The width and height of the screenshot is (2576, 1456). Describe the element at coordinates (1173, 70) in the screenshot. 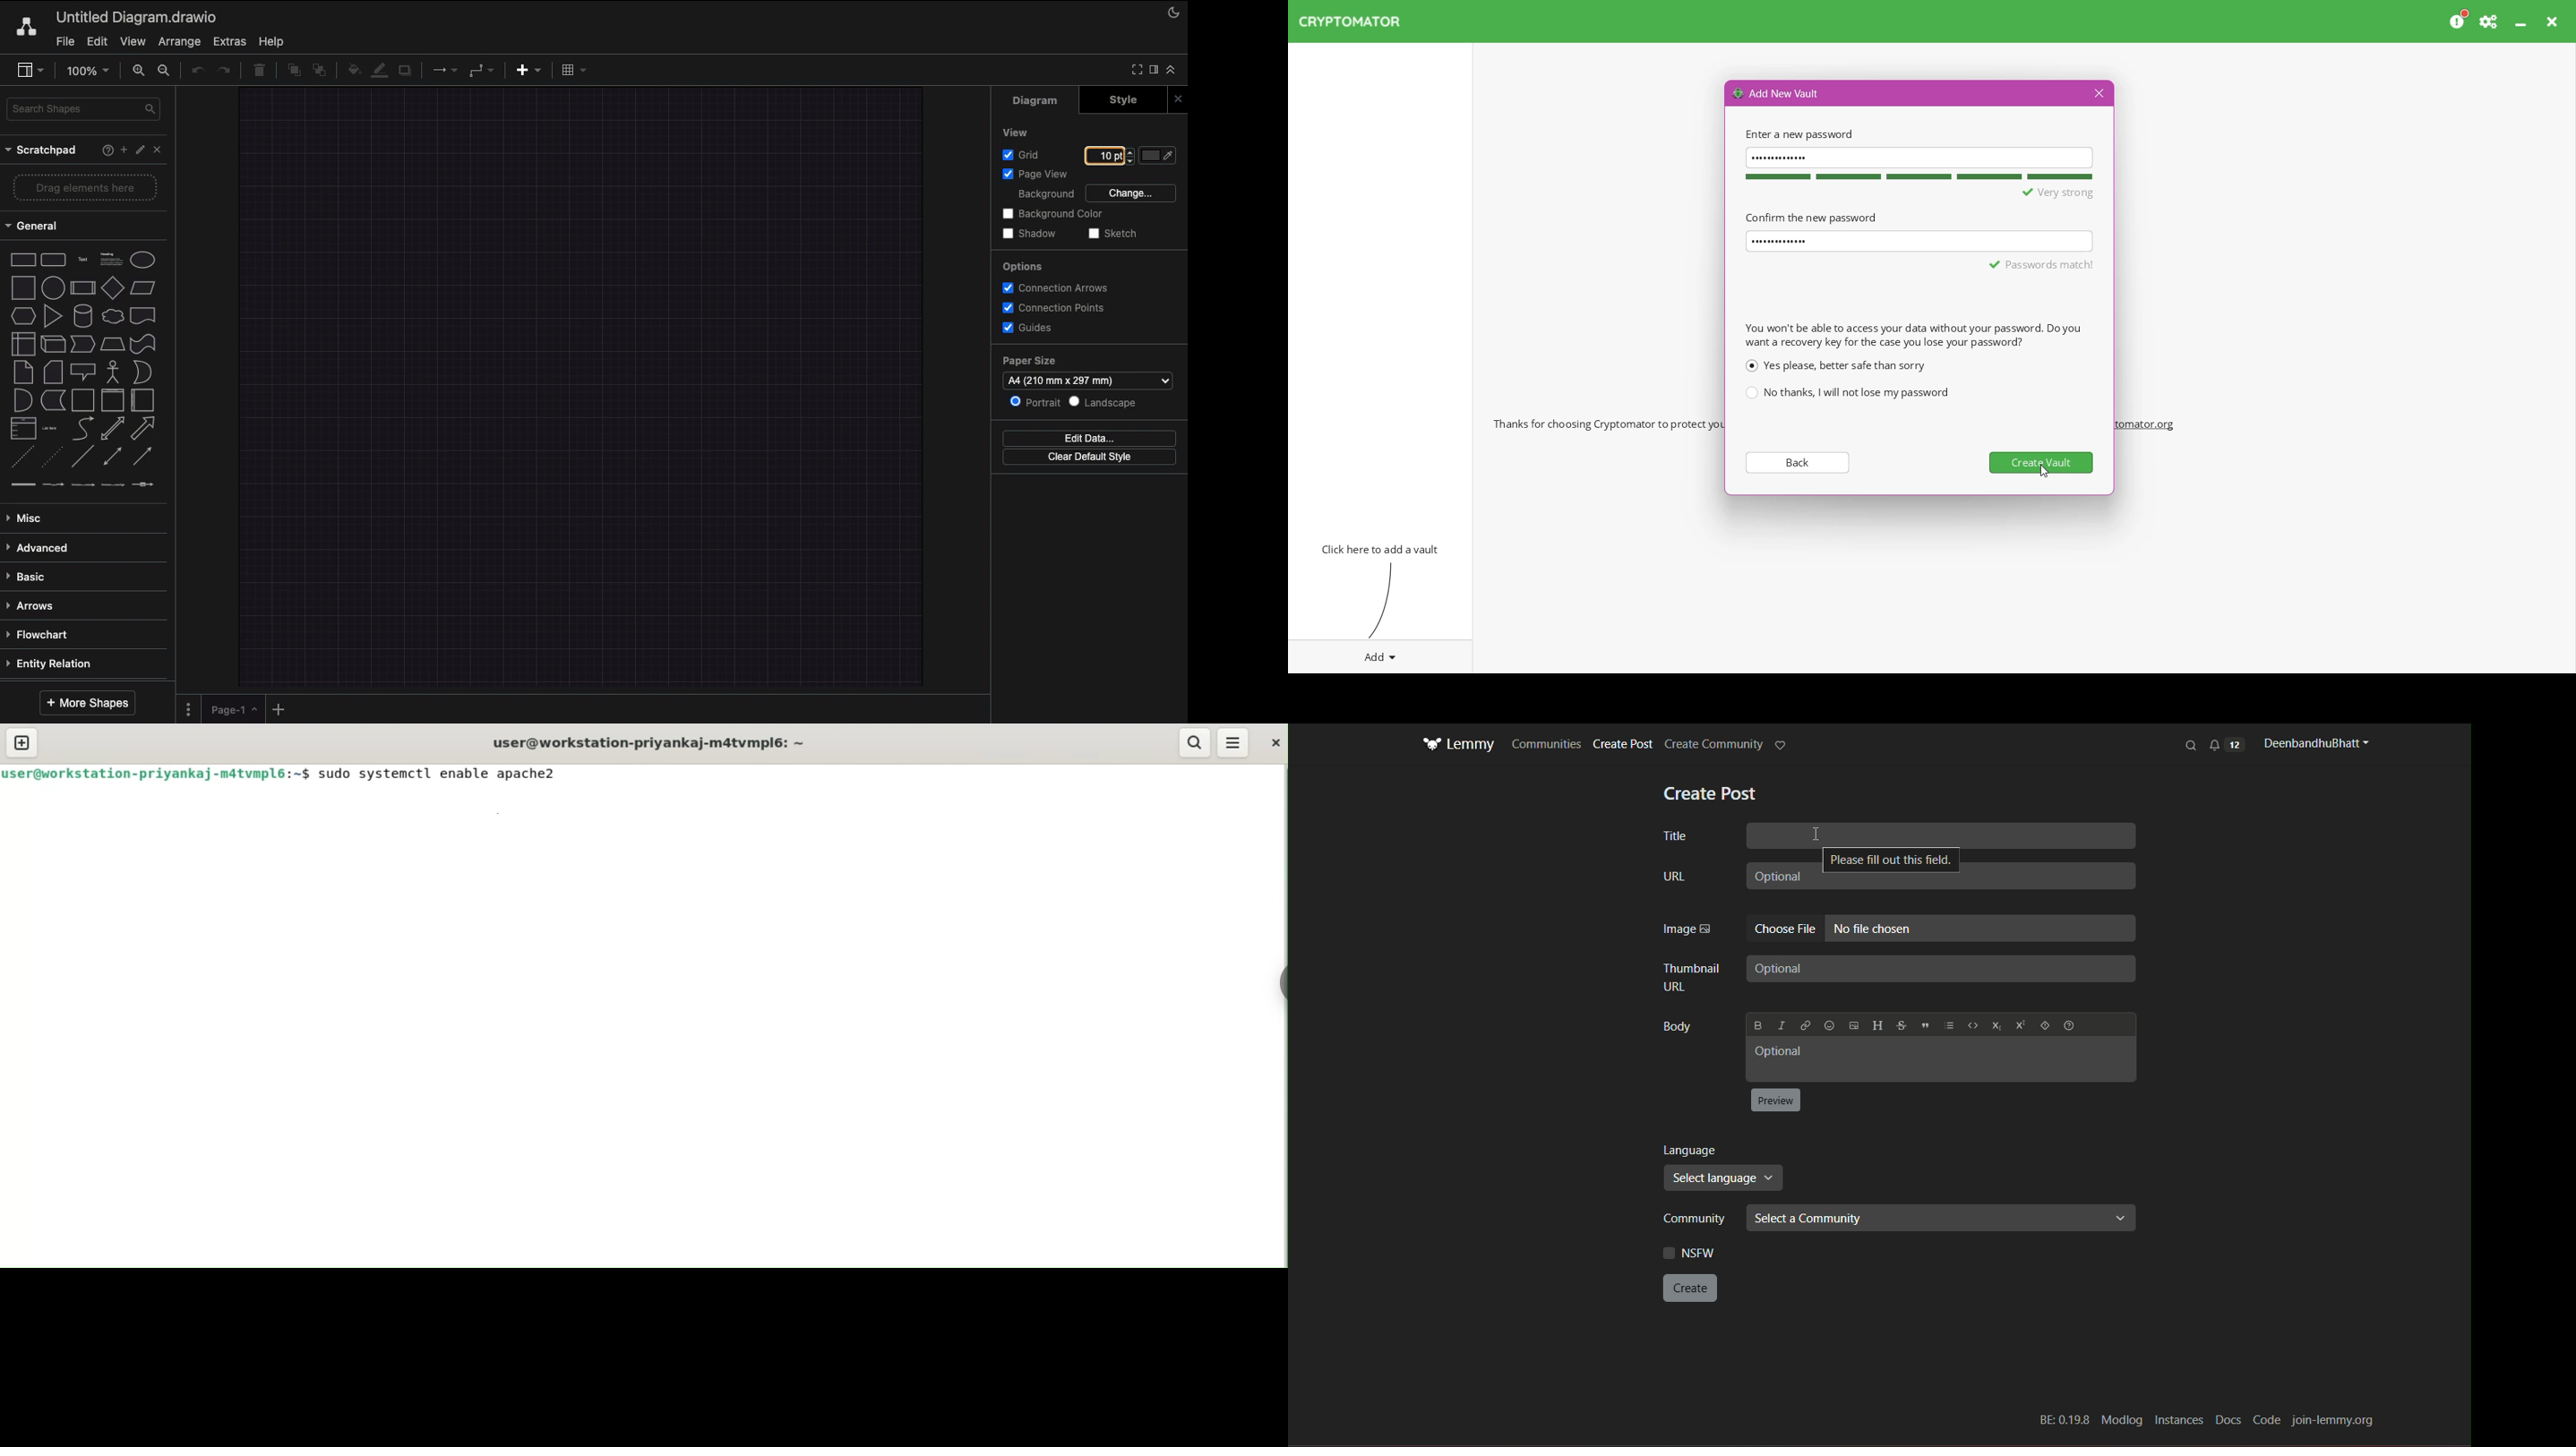

I see `Collapse` at that location.